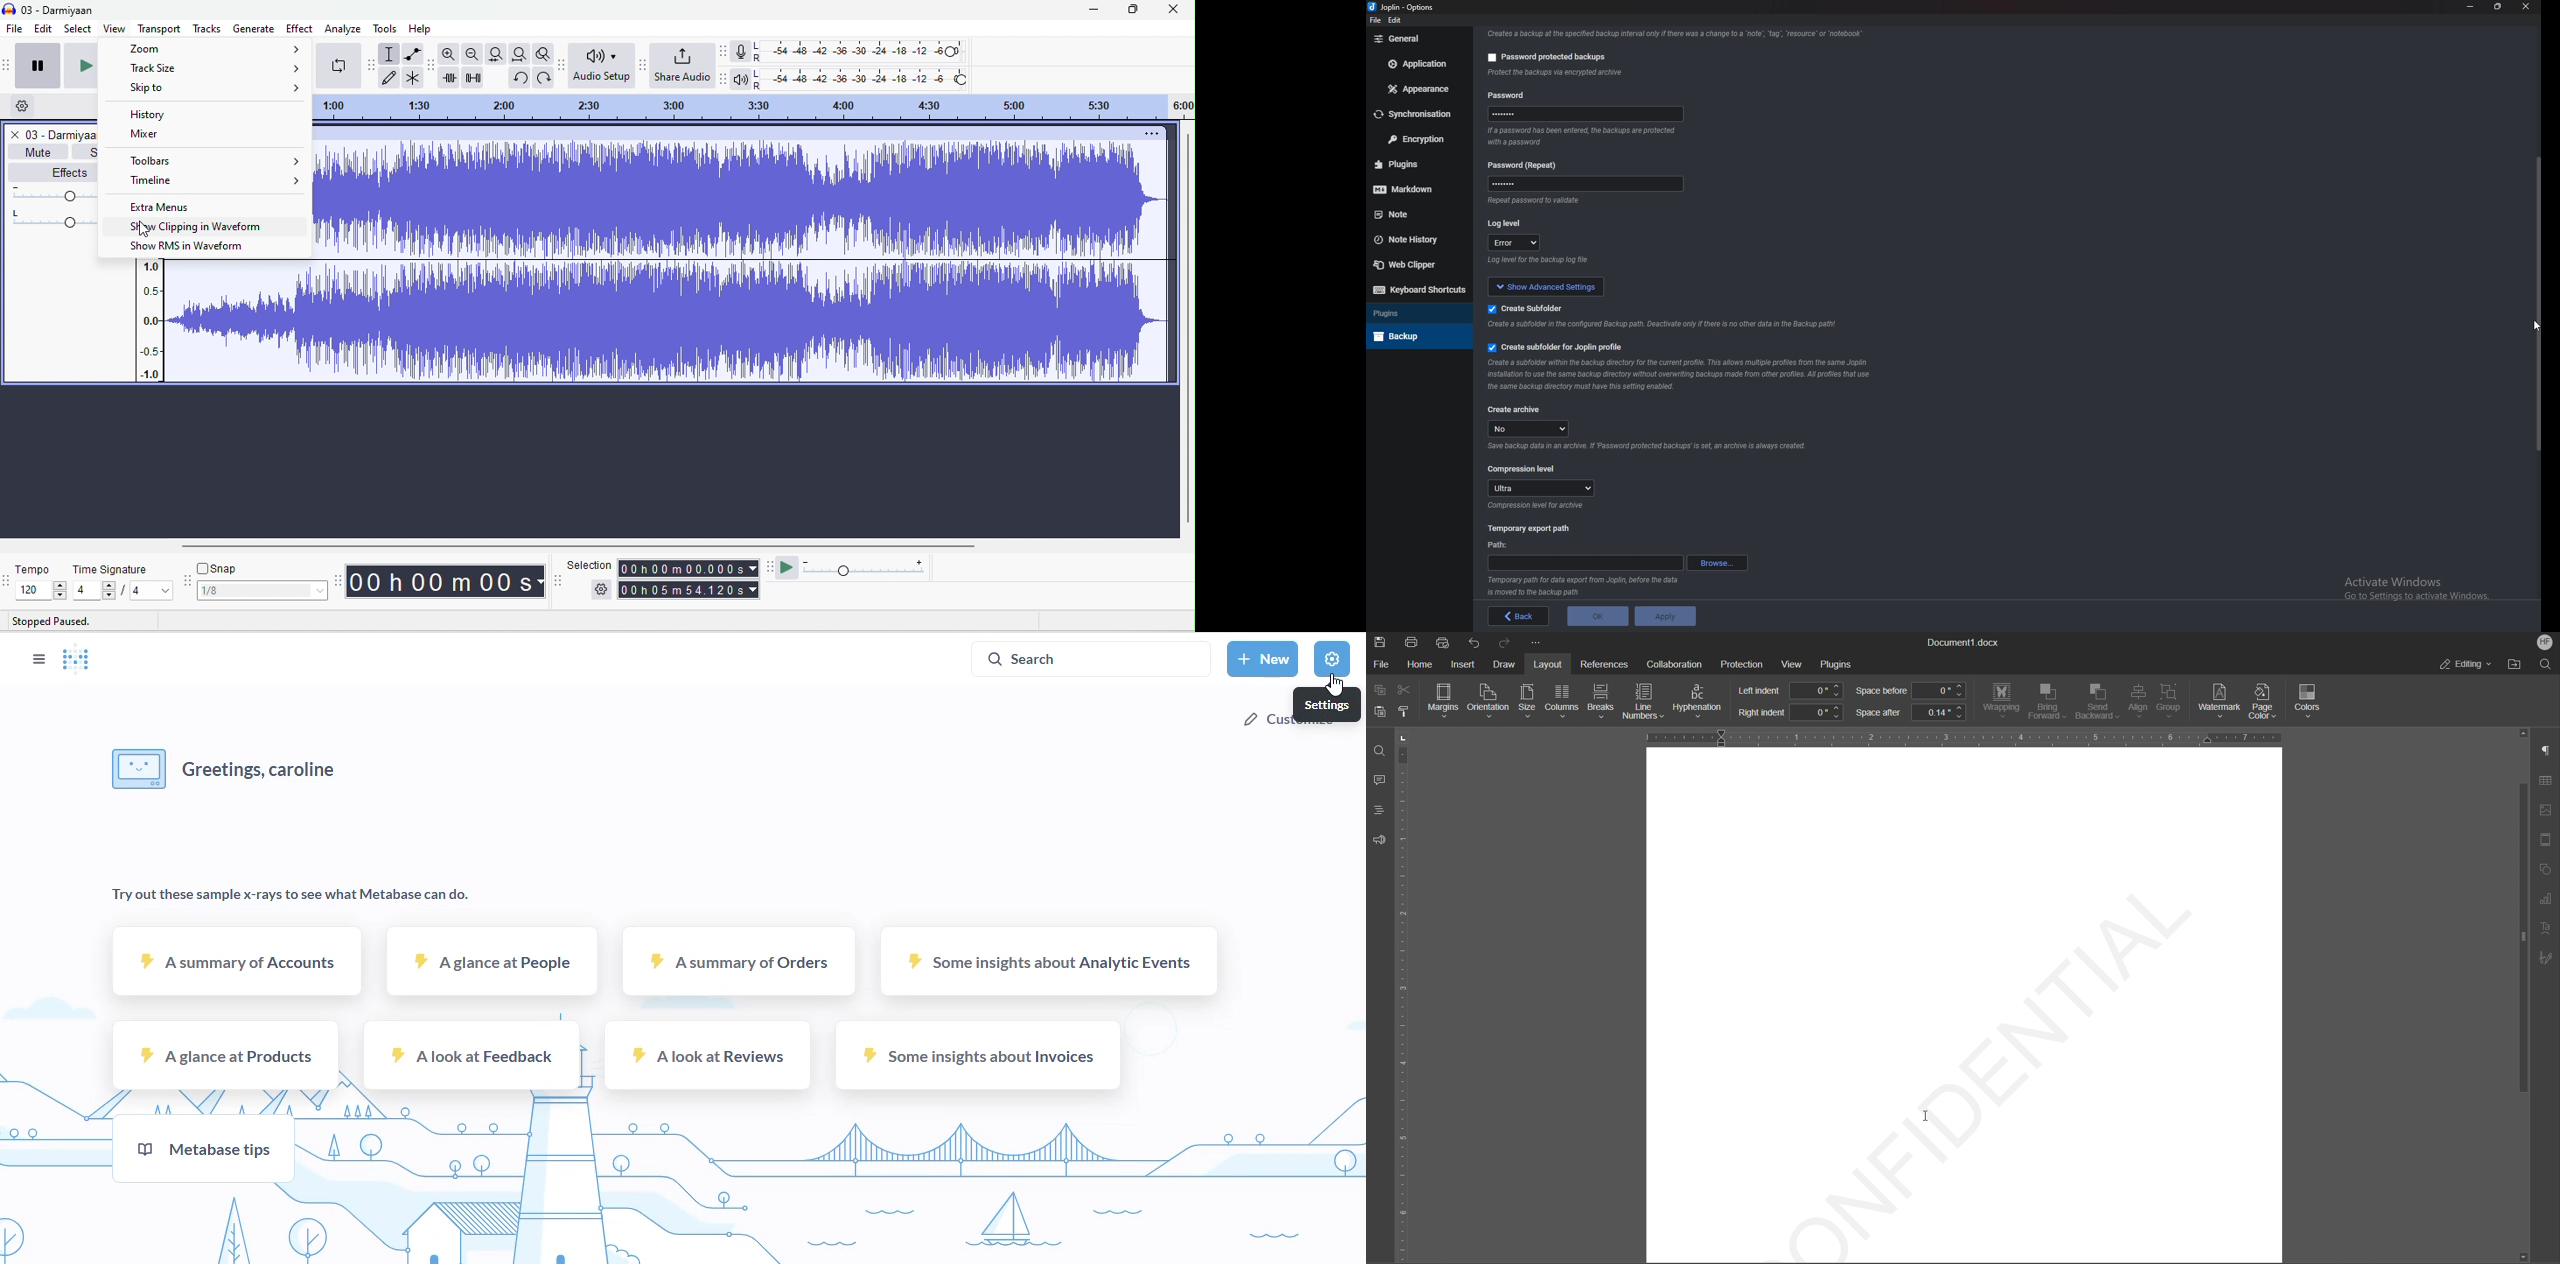  What do you see at coordinates (1395, 21) in the screenshot?
I see `edit` at bounding box center [1395, 21].